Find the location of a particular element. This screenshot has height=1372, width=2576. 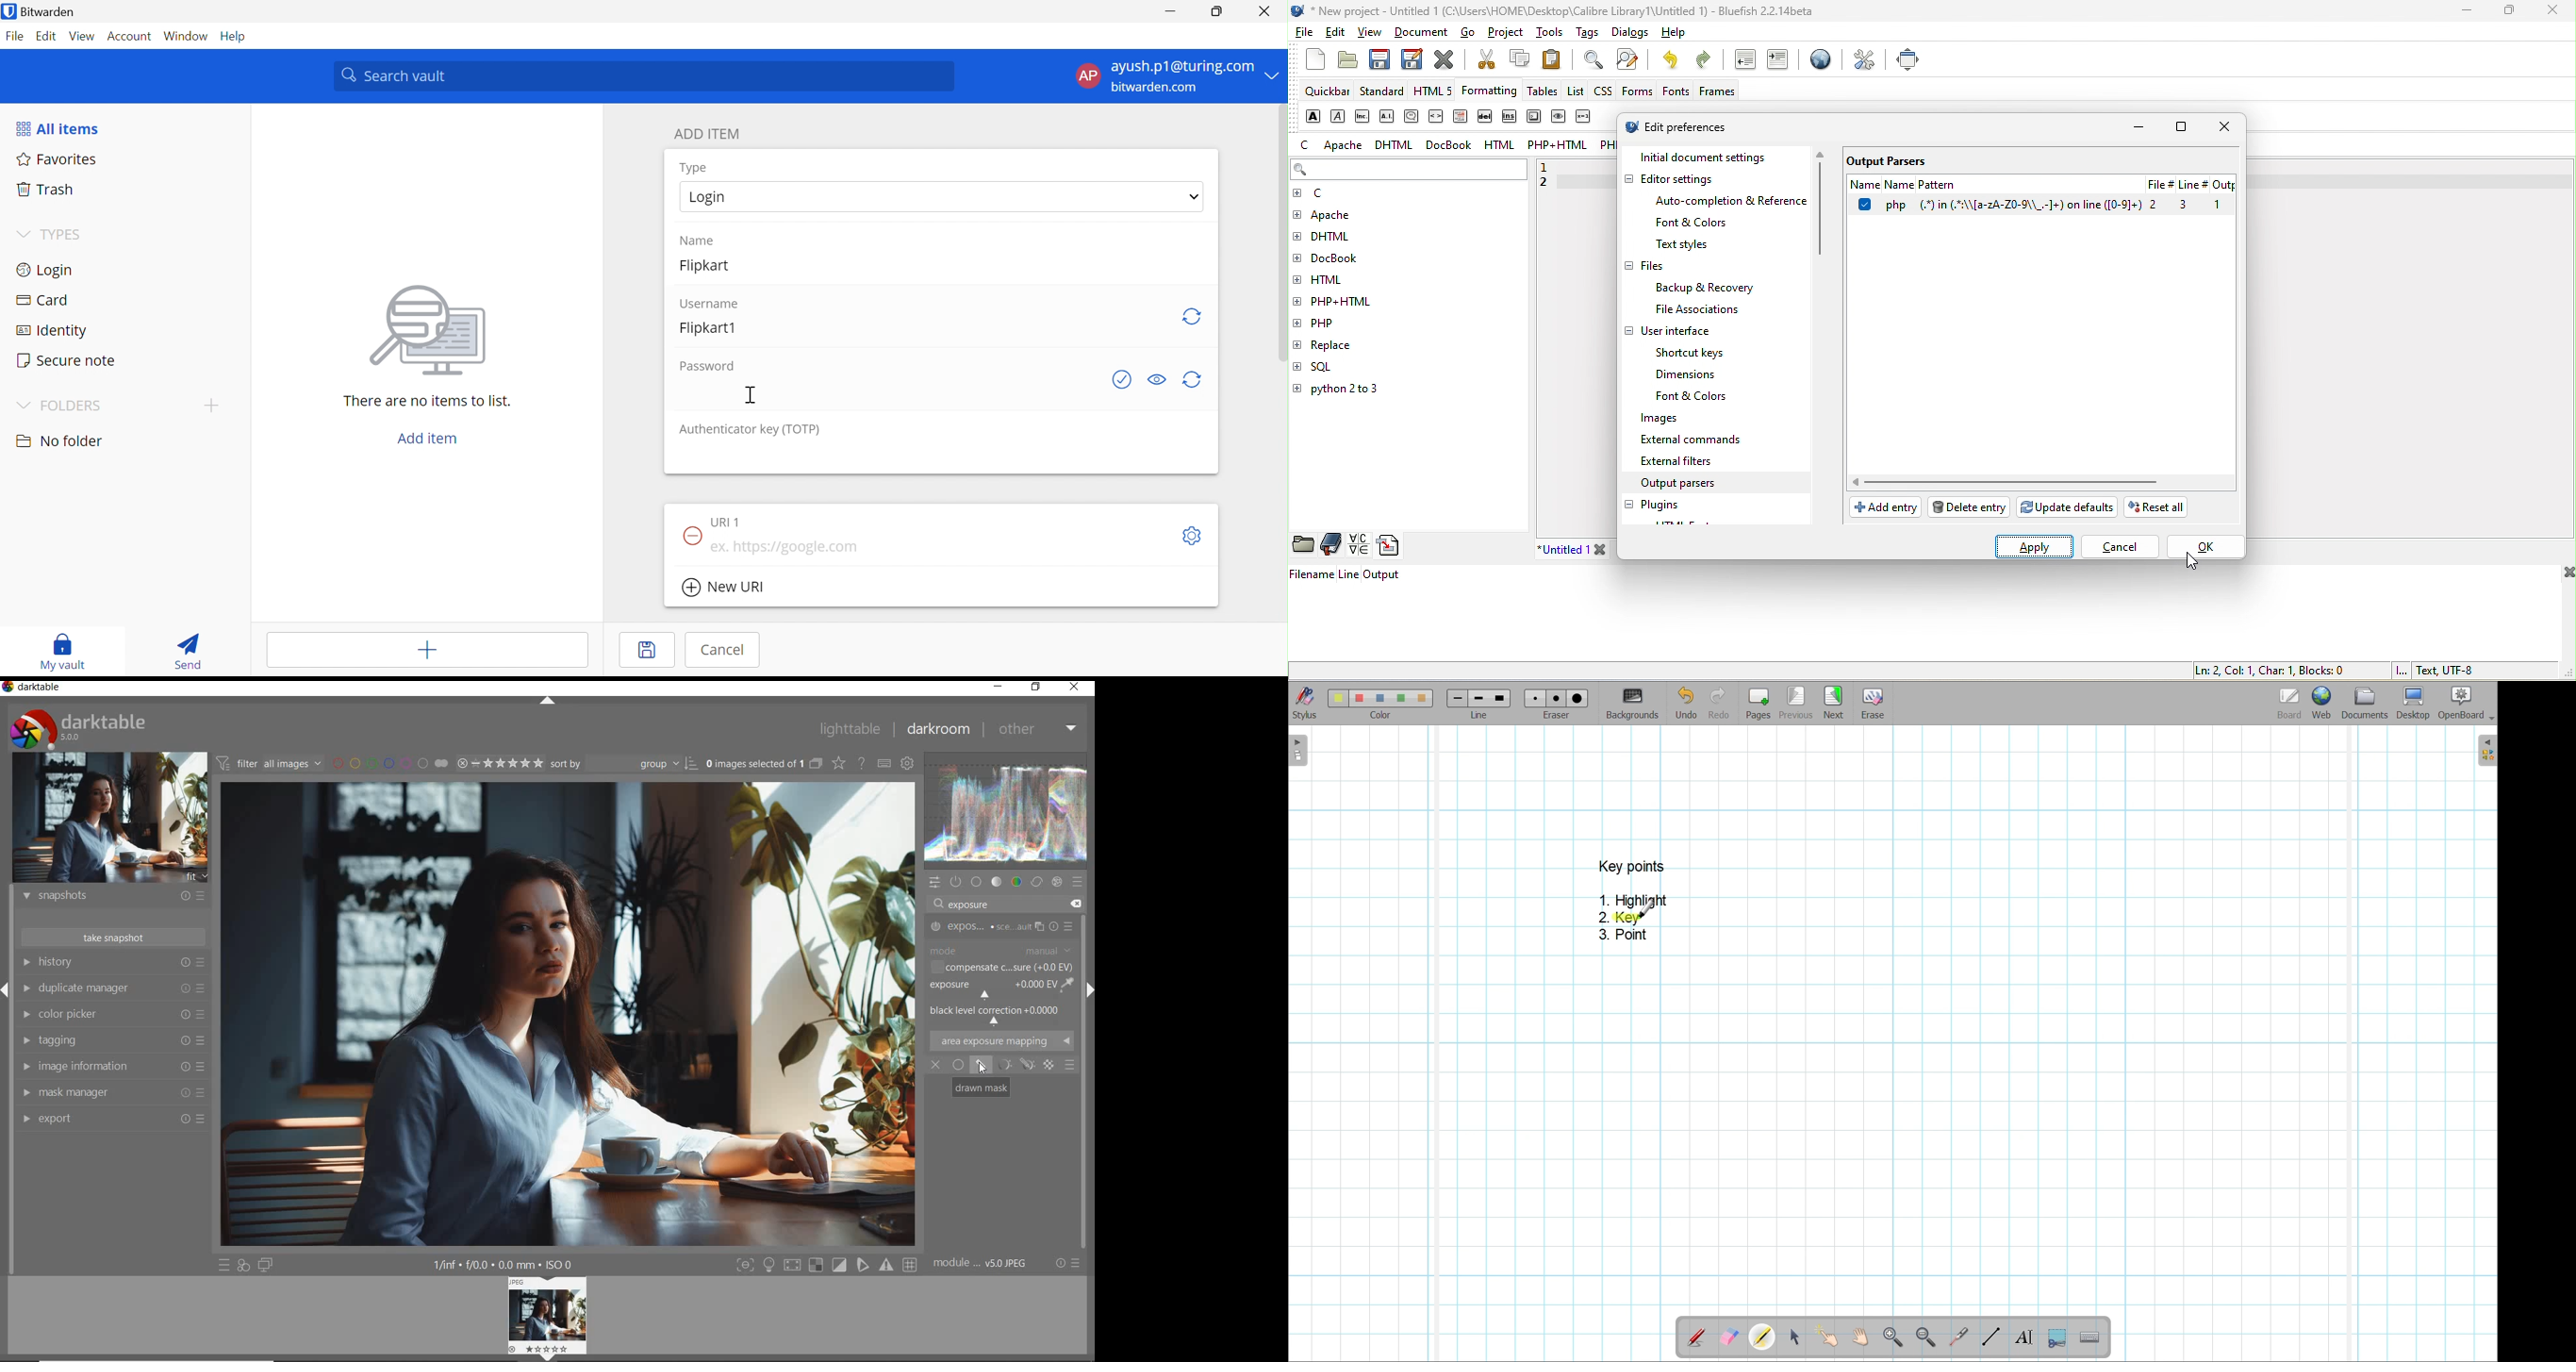

Save is located at coordinates (638, 653).